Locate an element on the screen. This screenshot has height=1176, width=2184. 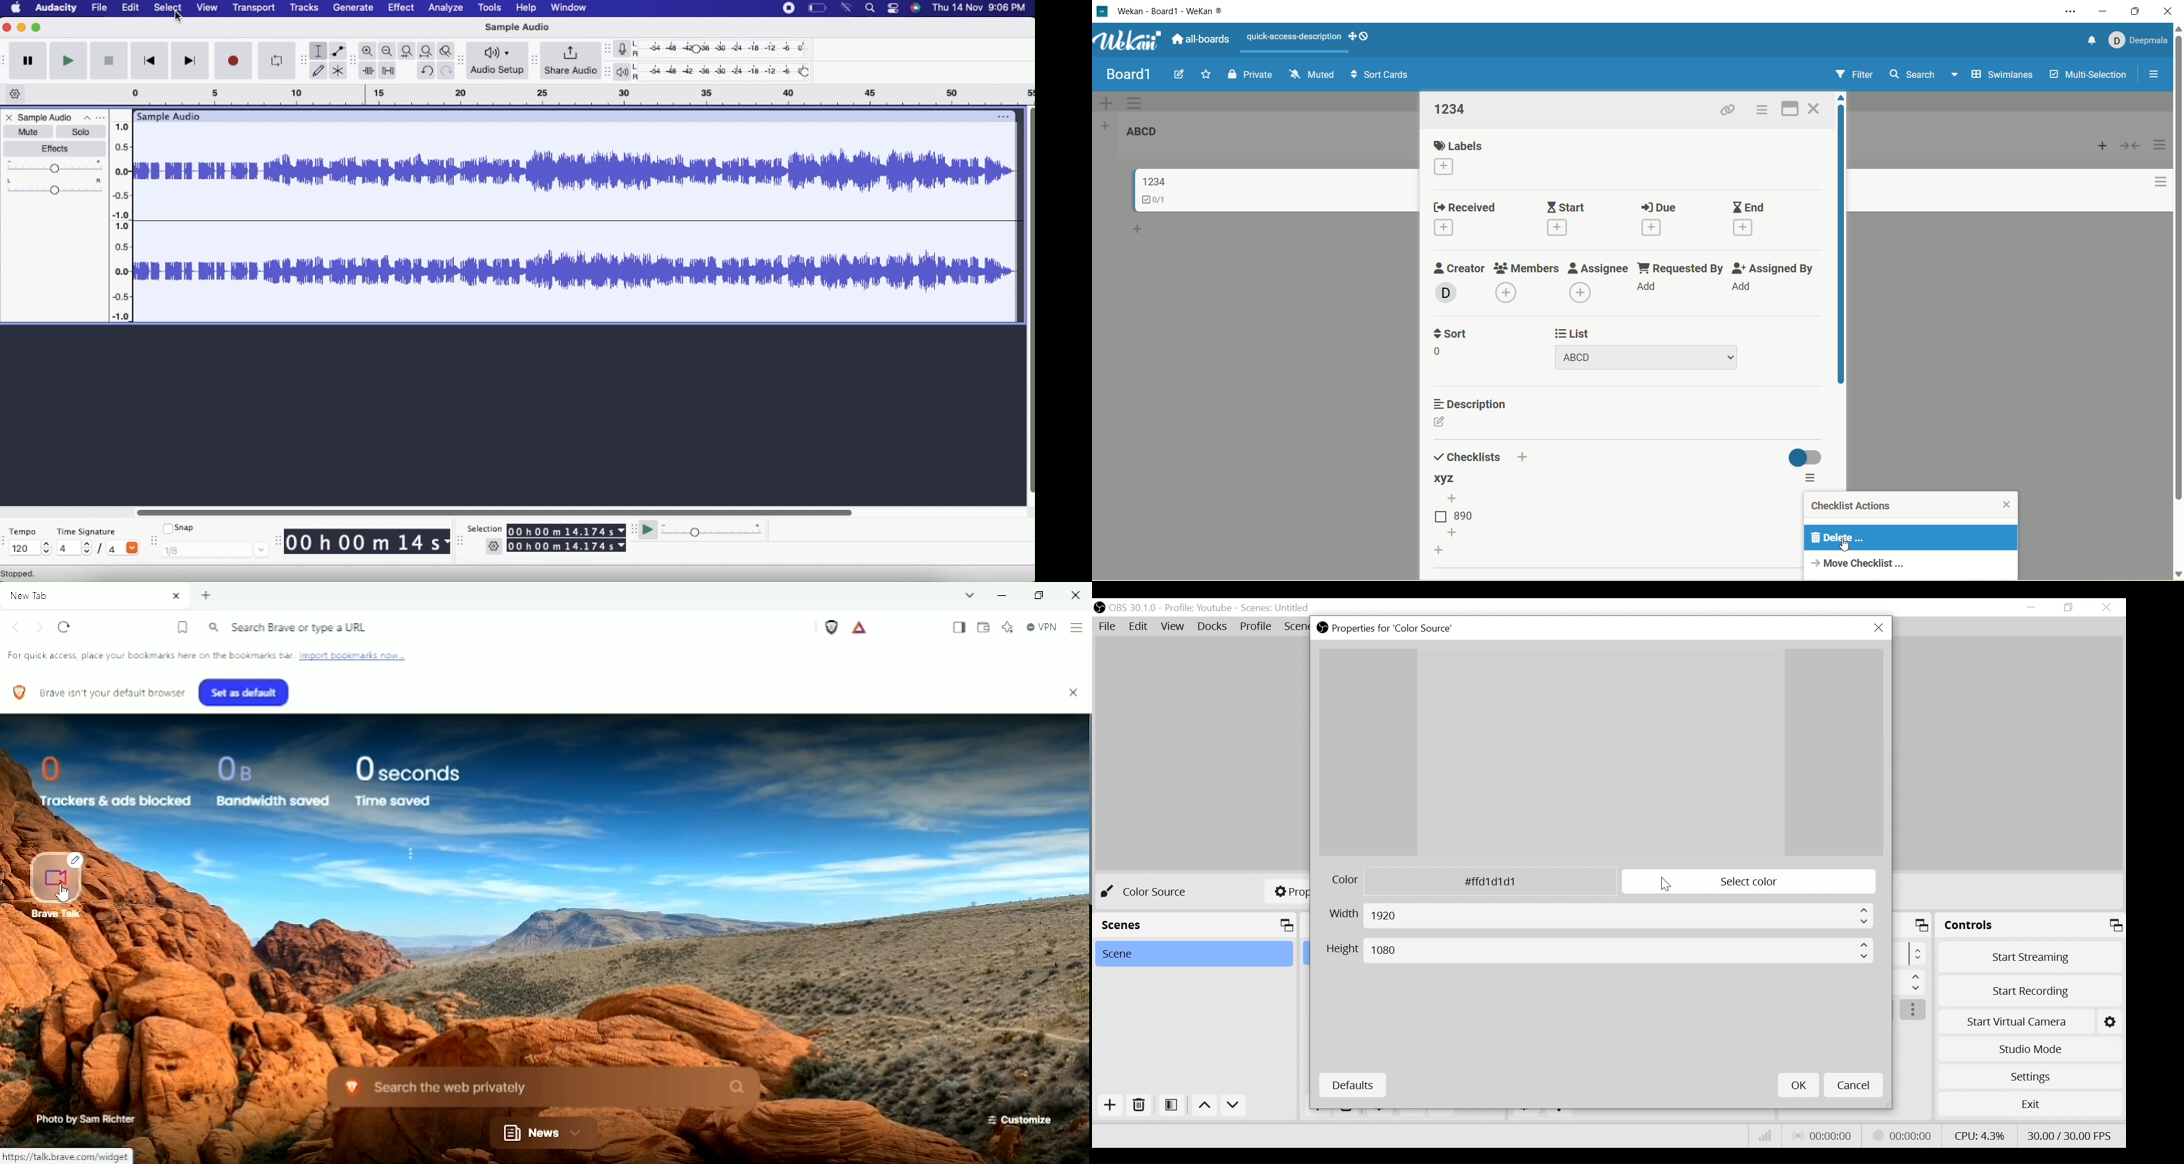
Gain Slider is located at coordinates (54, 168).